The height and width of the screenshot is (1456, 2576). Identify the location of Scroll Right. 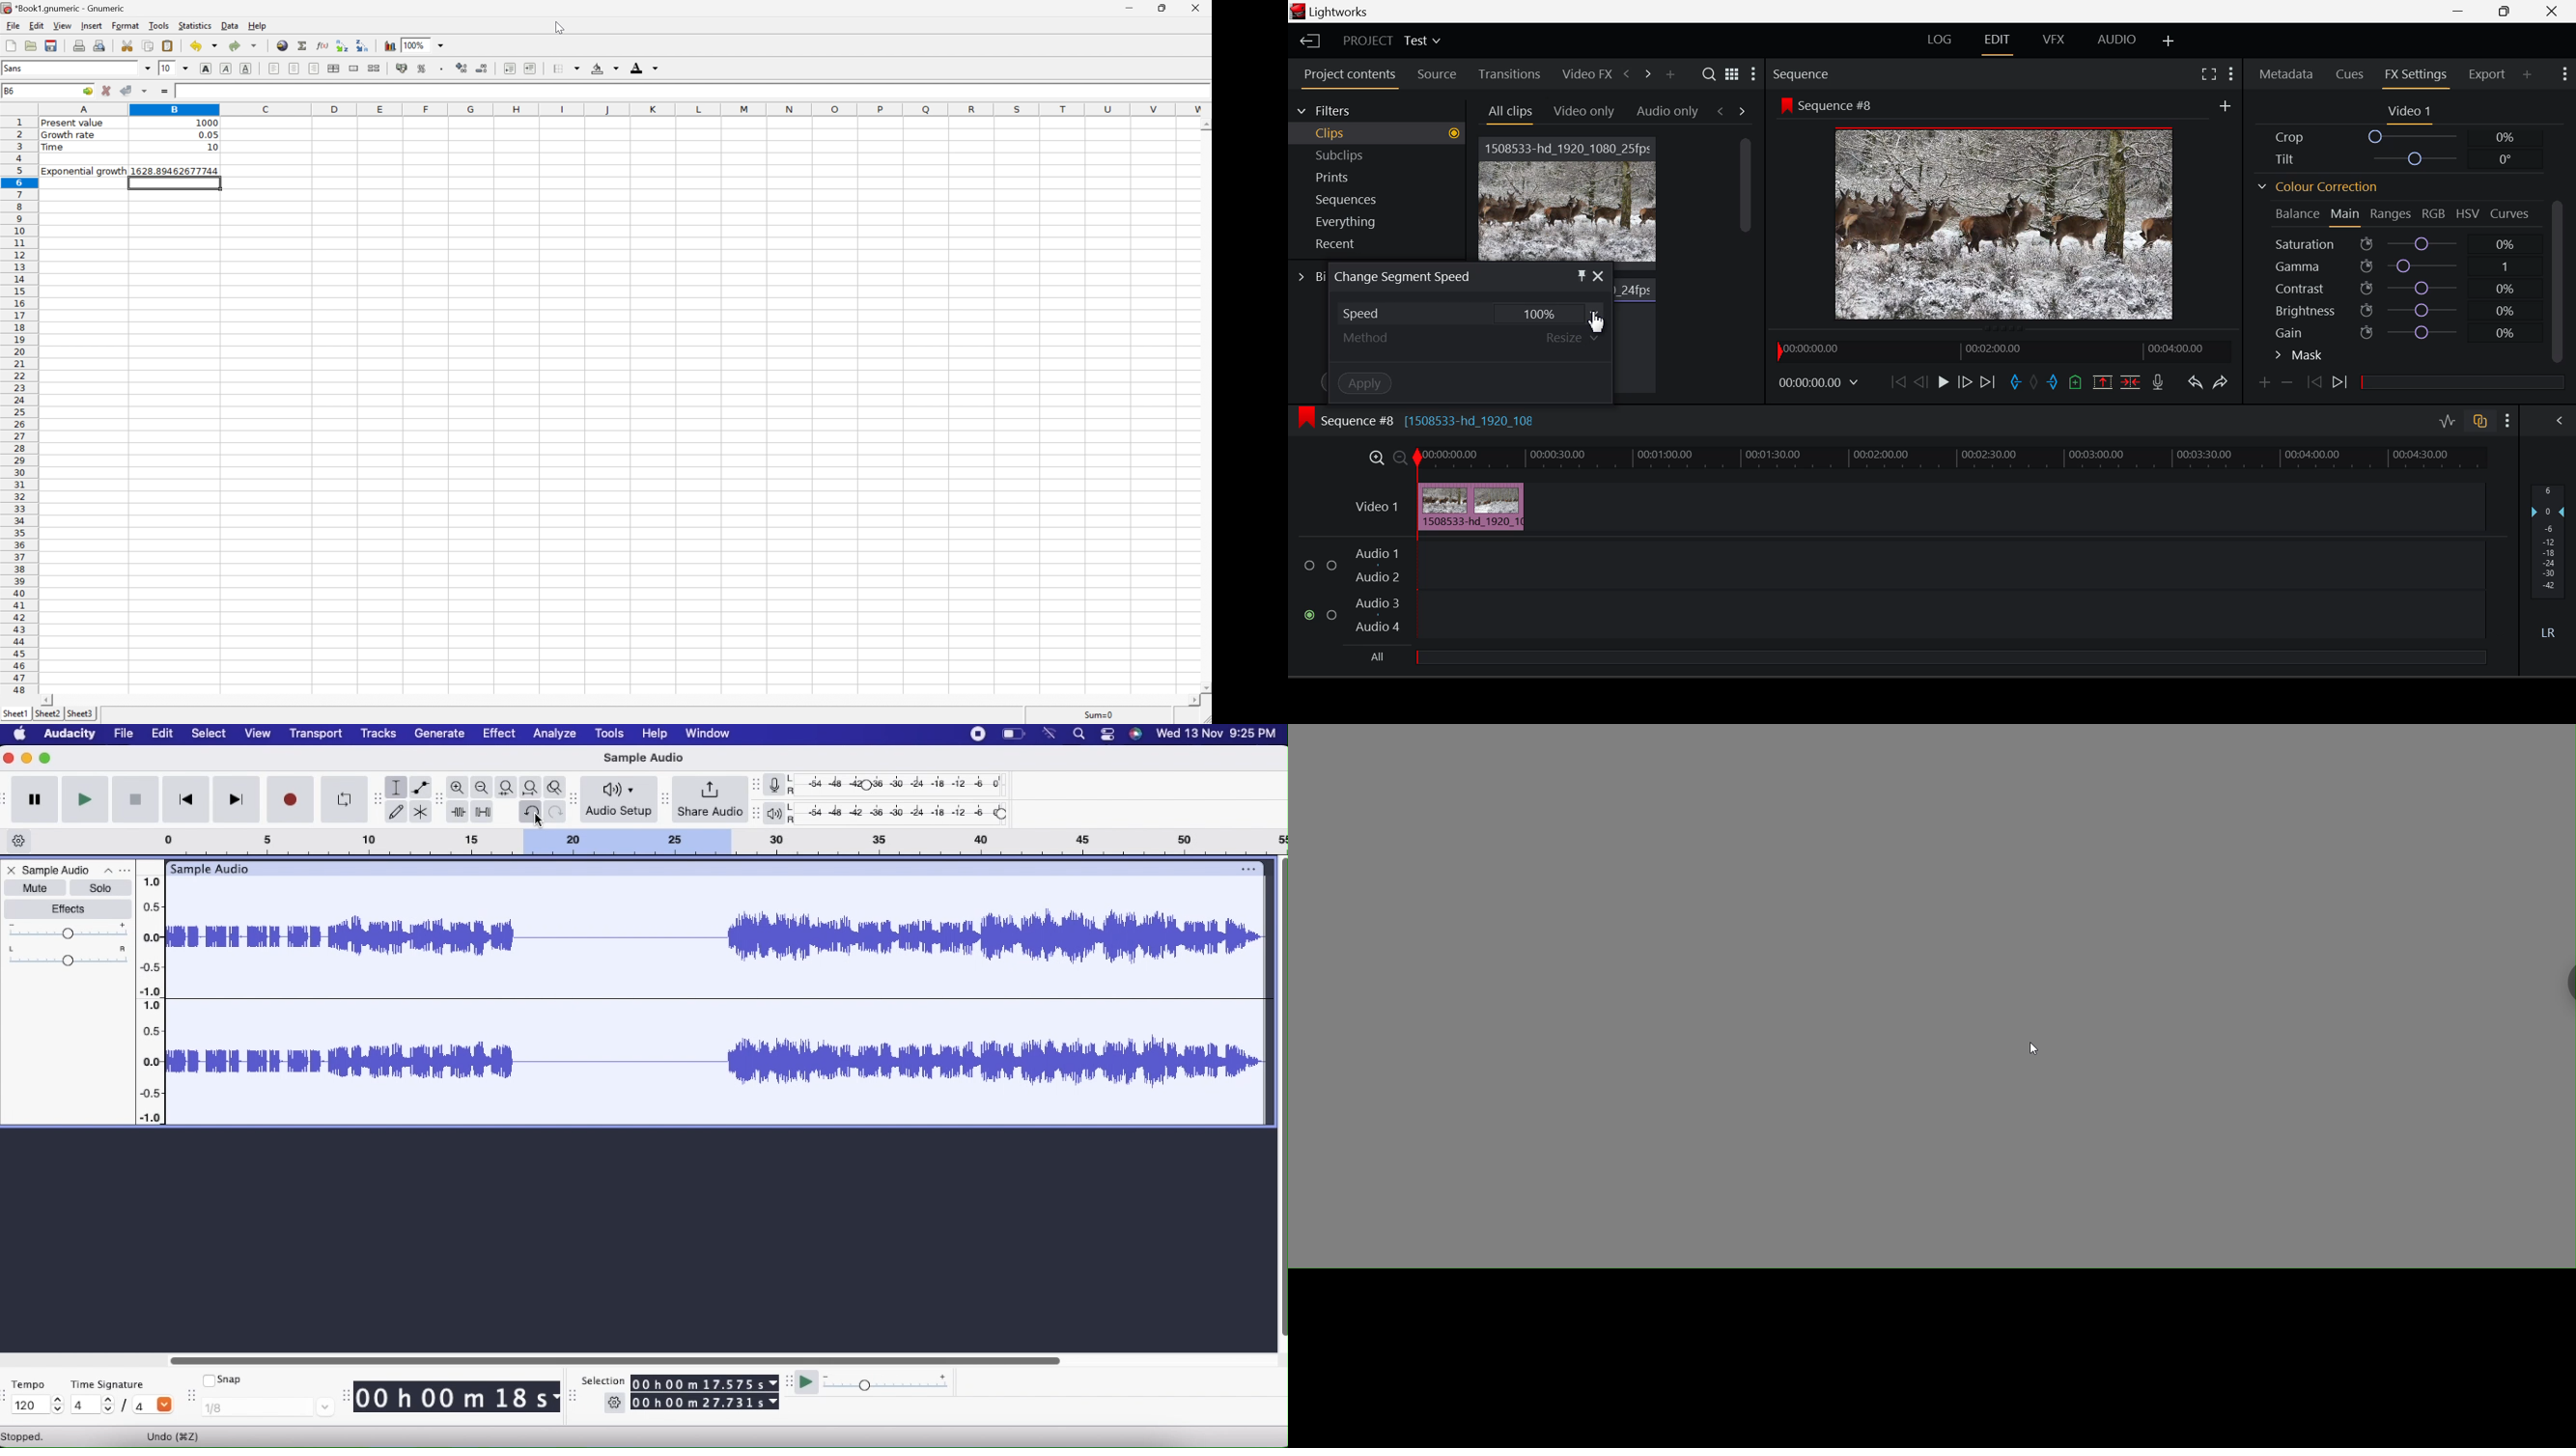
(1193, 701).